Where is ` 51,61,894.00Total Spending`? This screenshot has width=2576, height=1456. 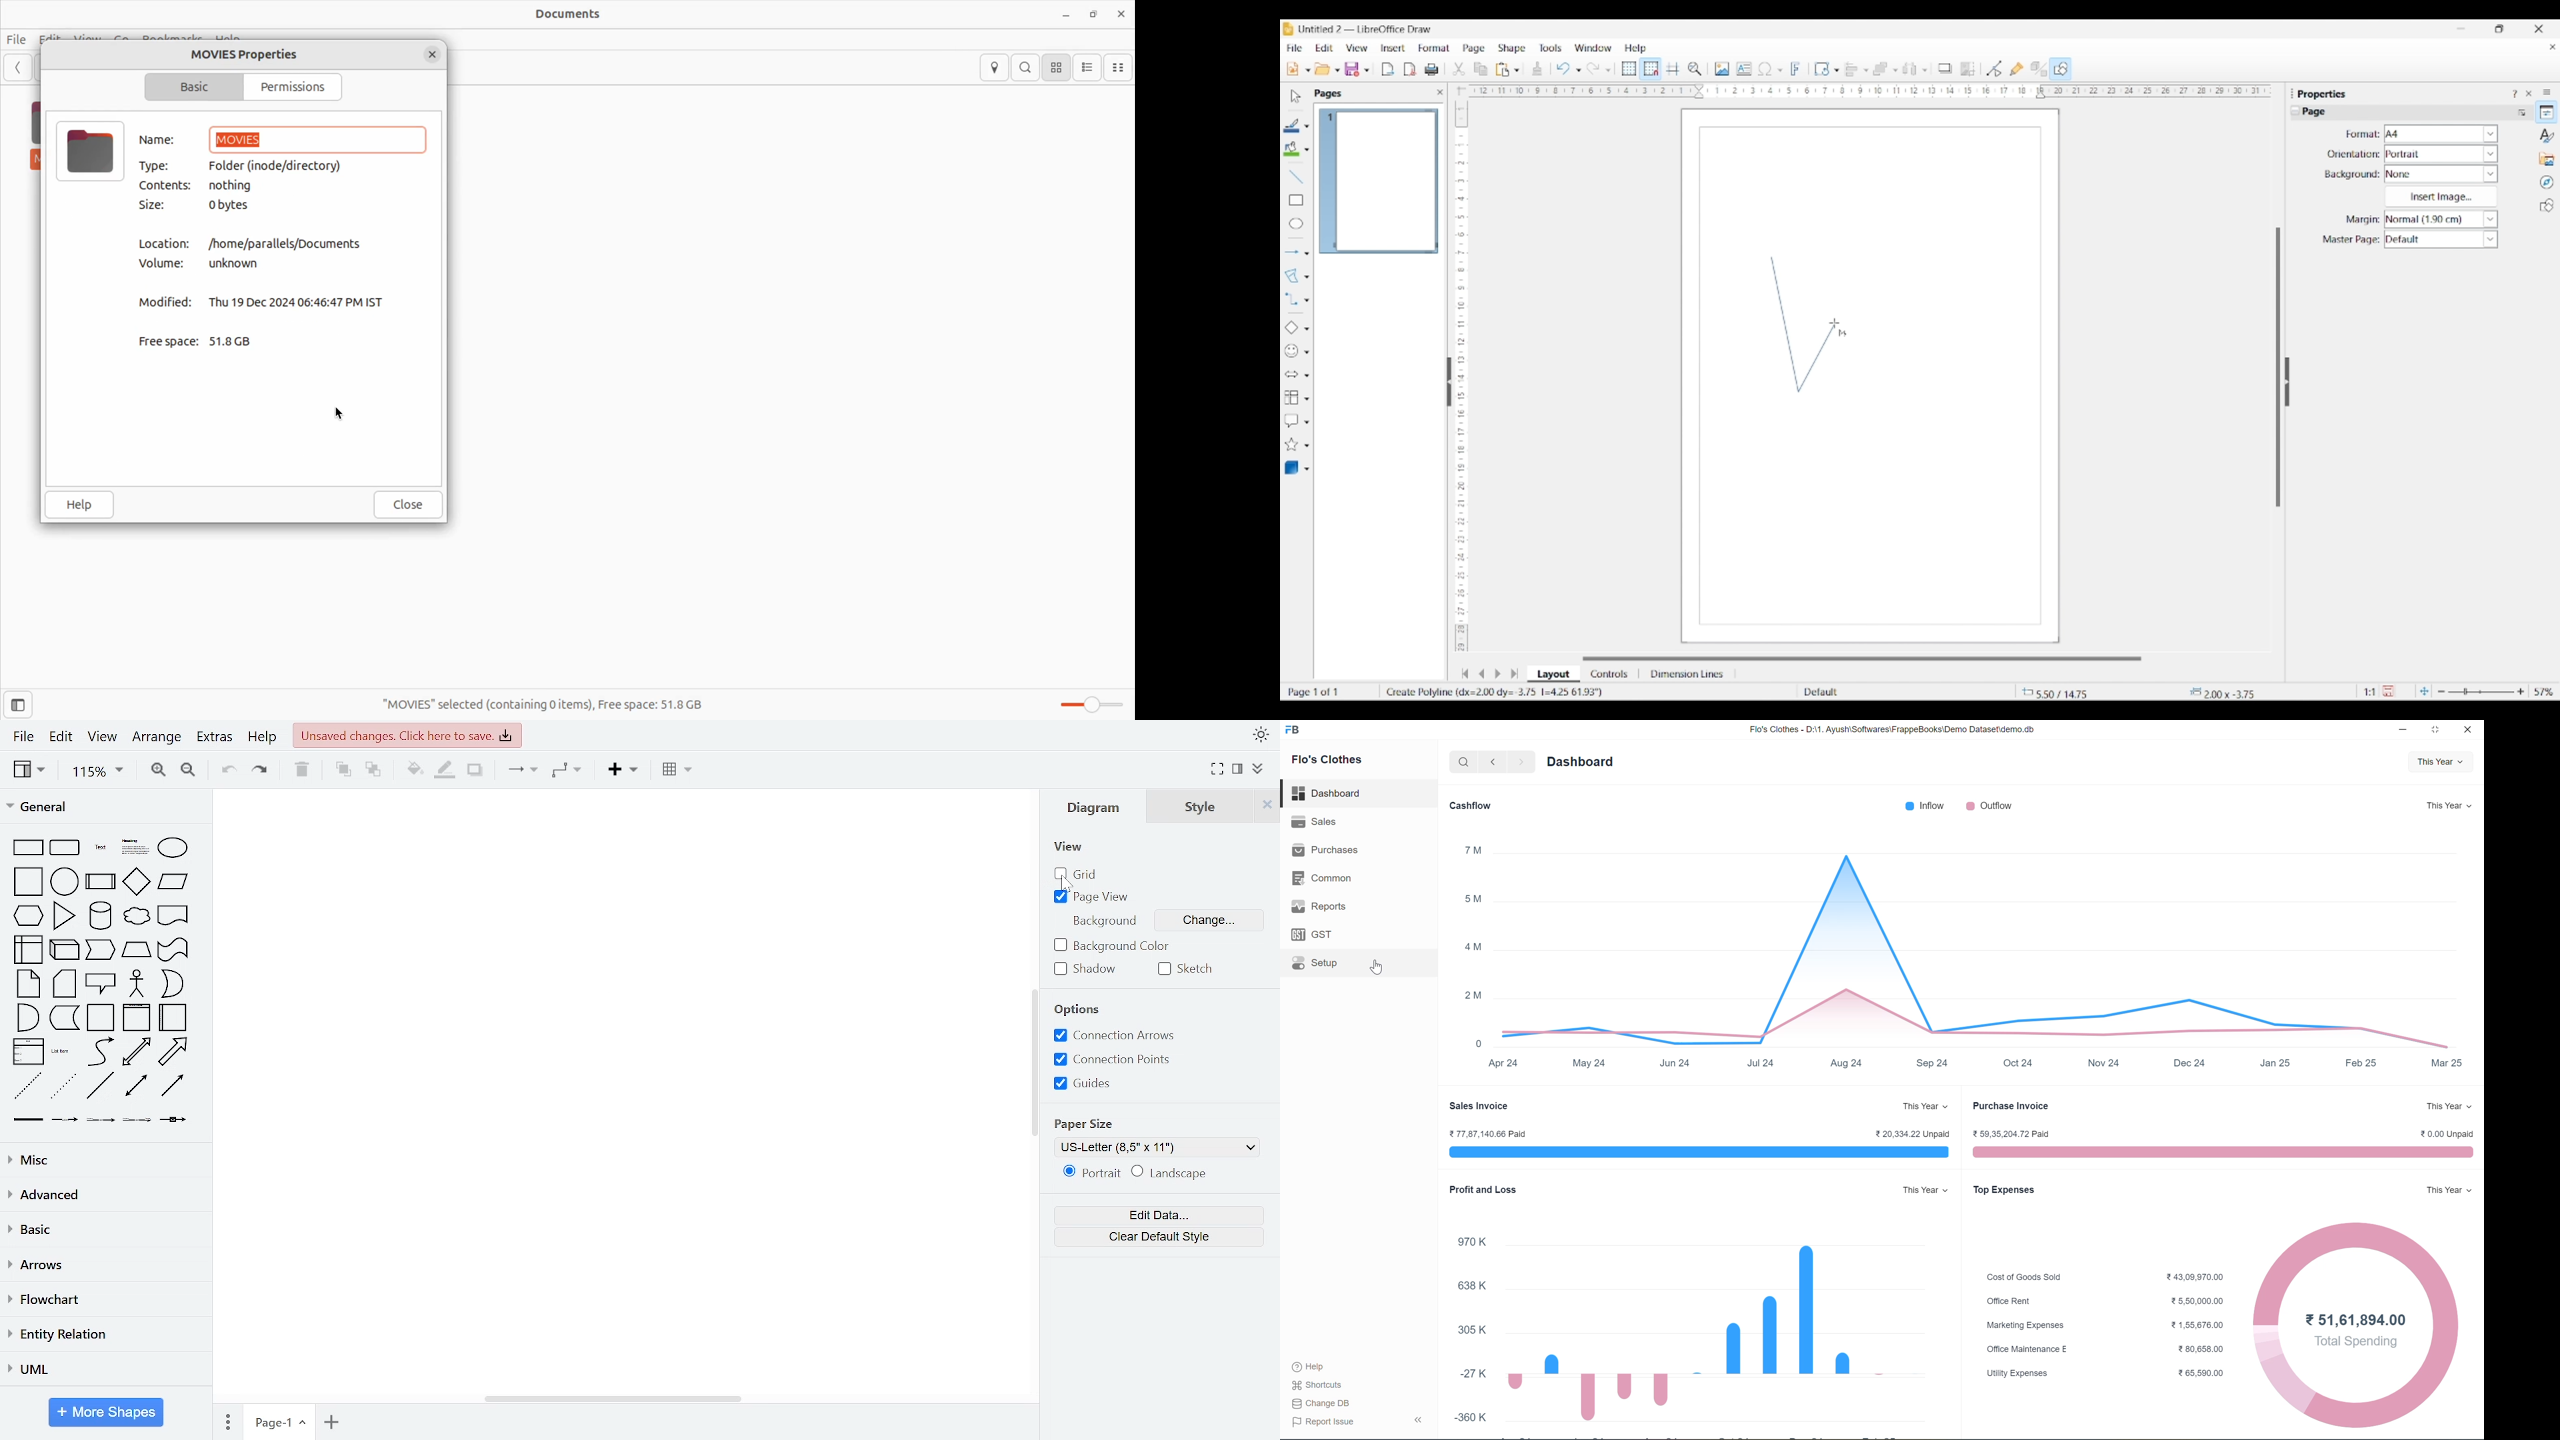
 51,61,894.00Total Spending is located at coordinates (2359, 1330).